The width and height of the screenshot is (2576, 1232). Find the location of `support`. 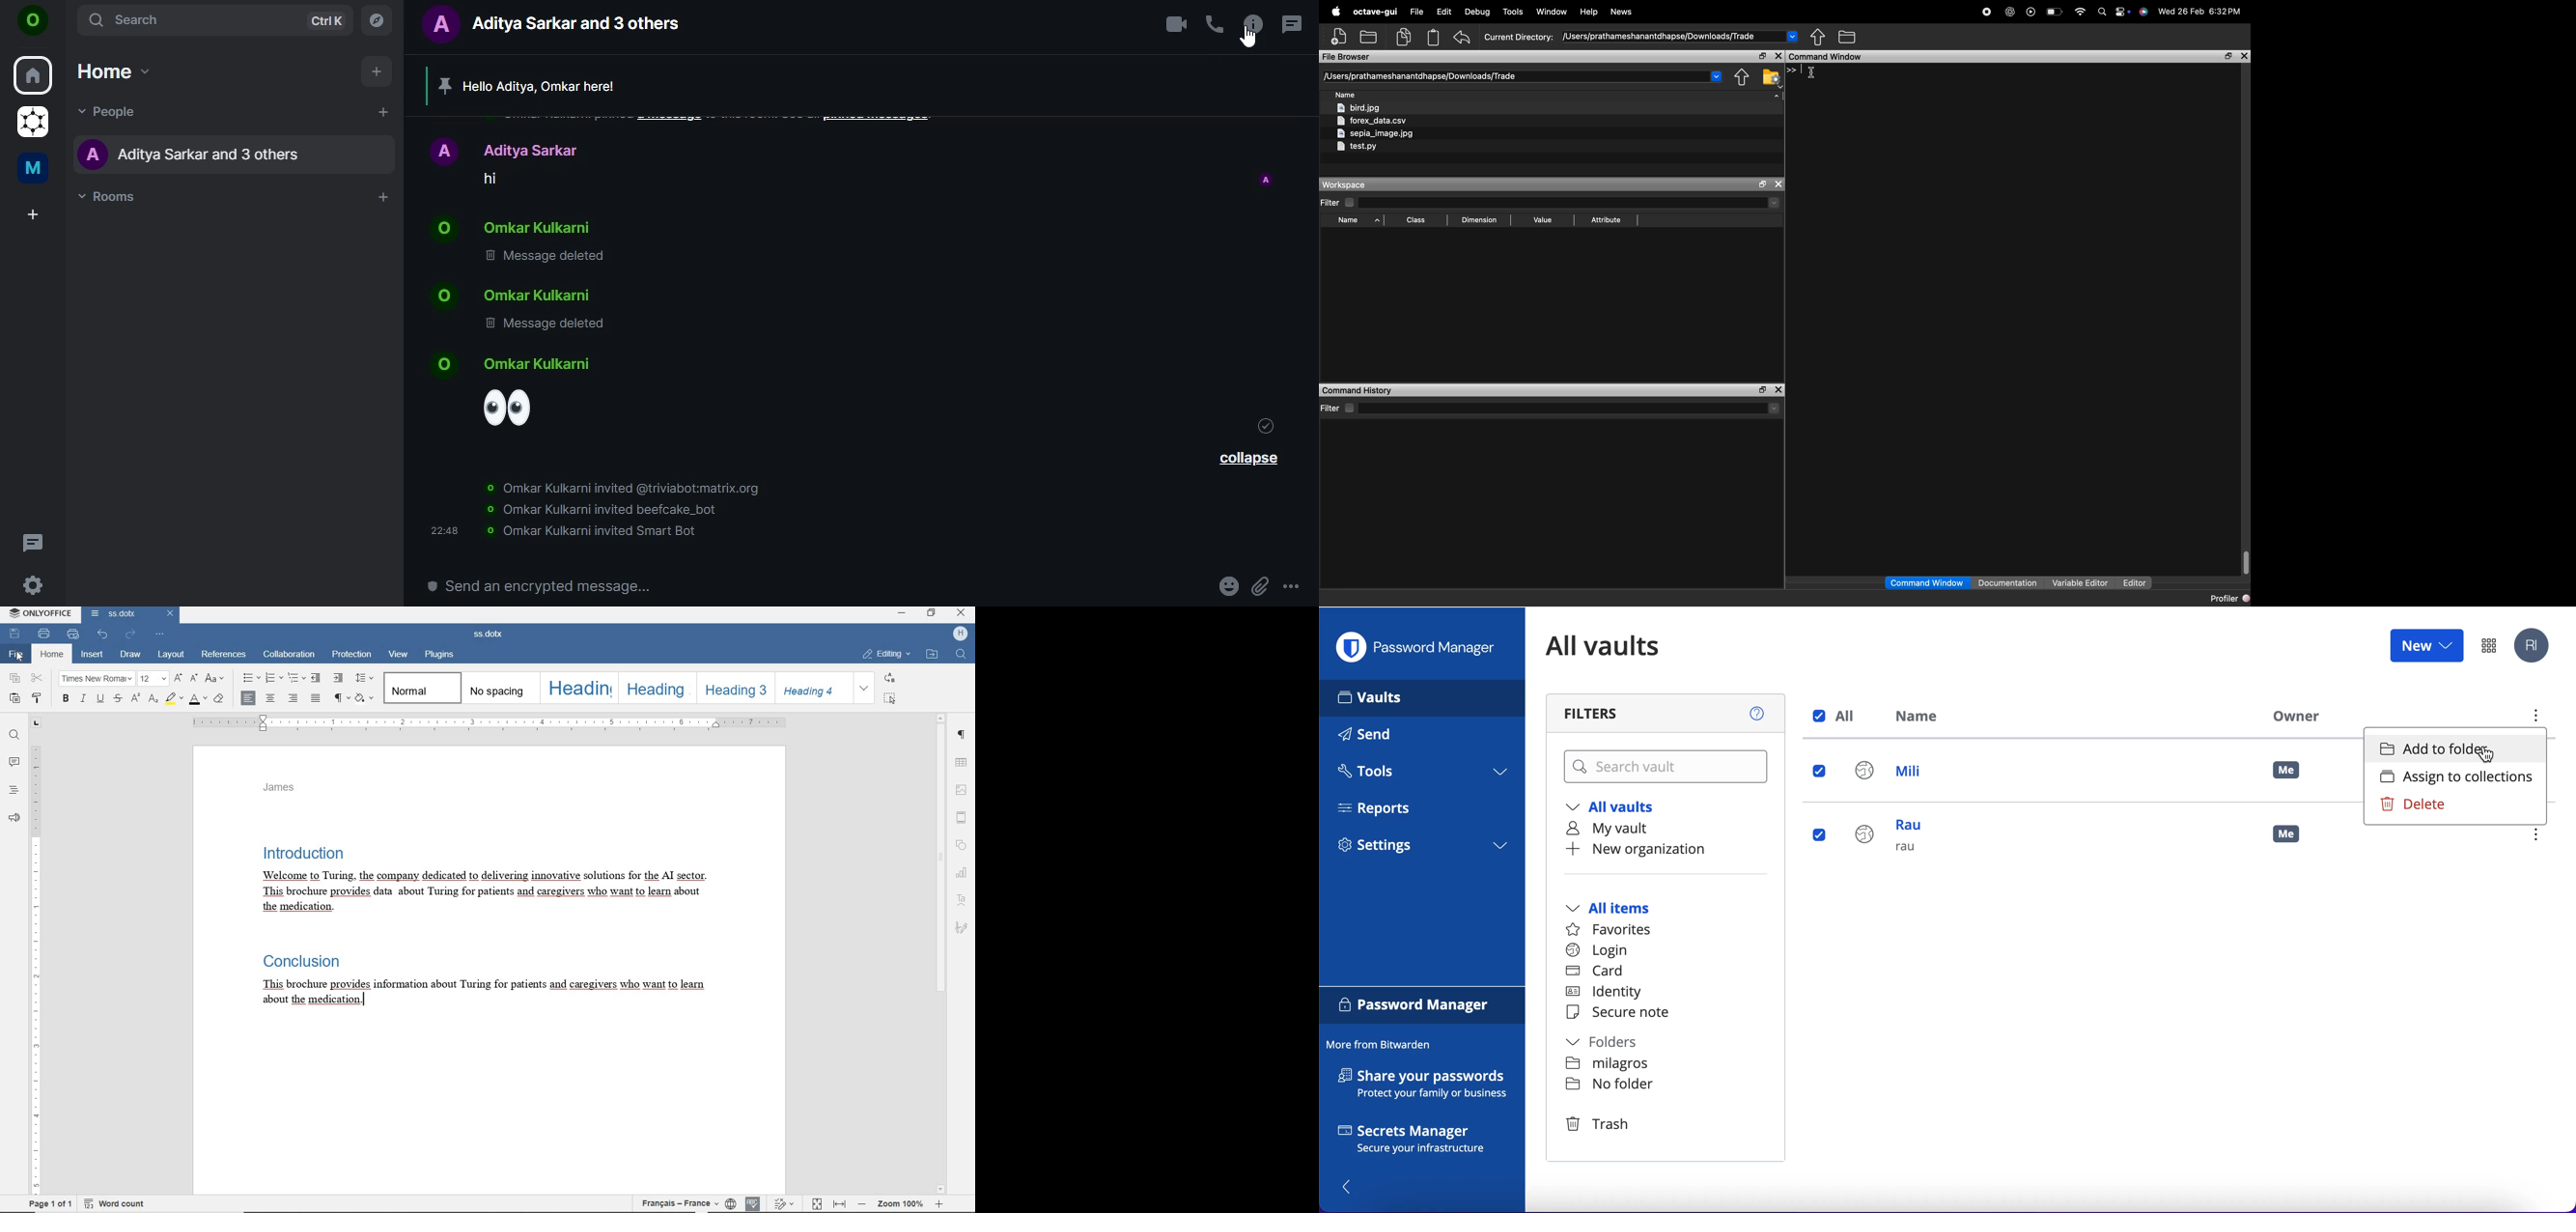

support is located at coordinates (2145, 12).